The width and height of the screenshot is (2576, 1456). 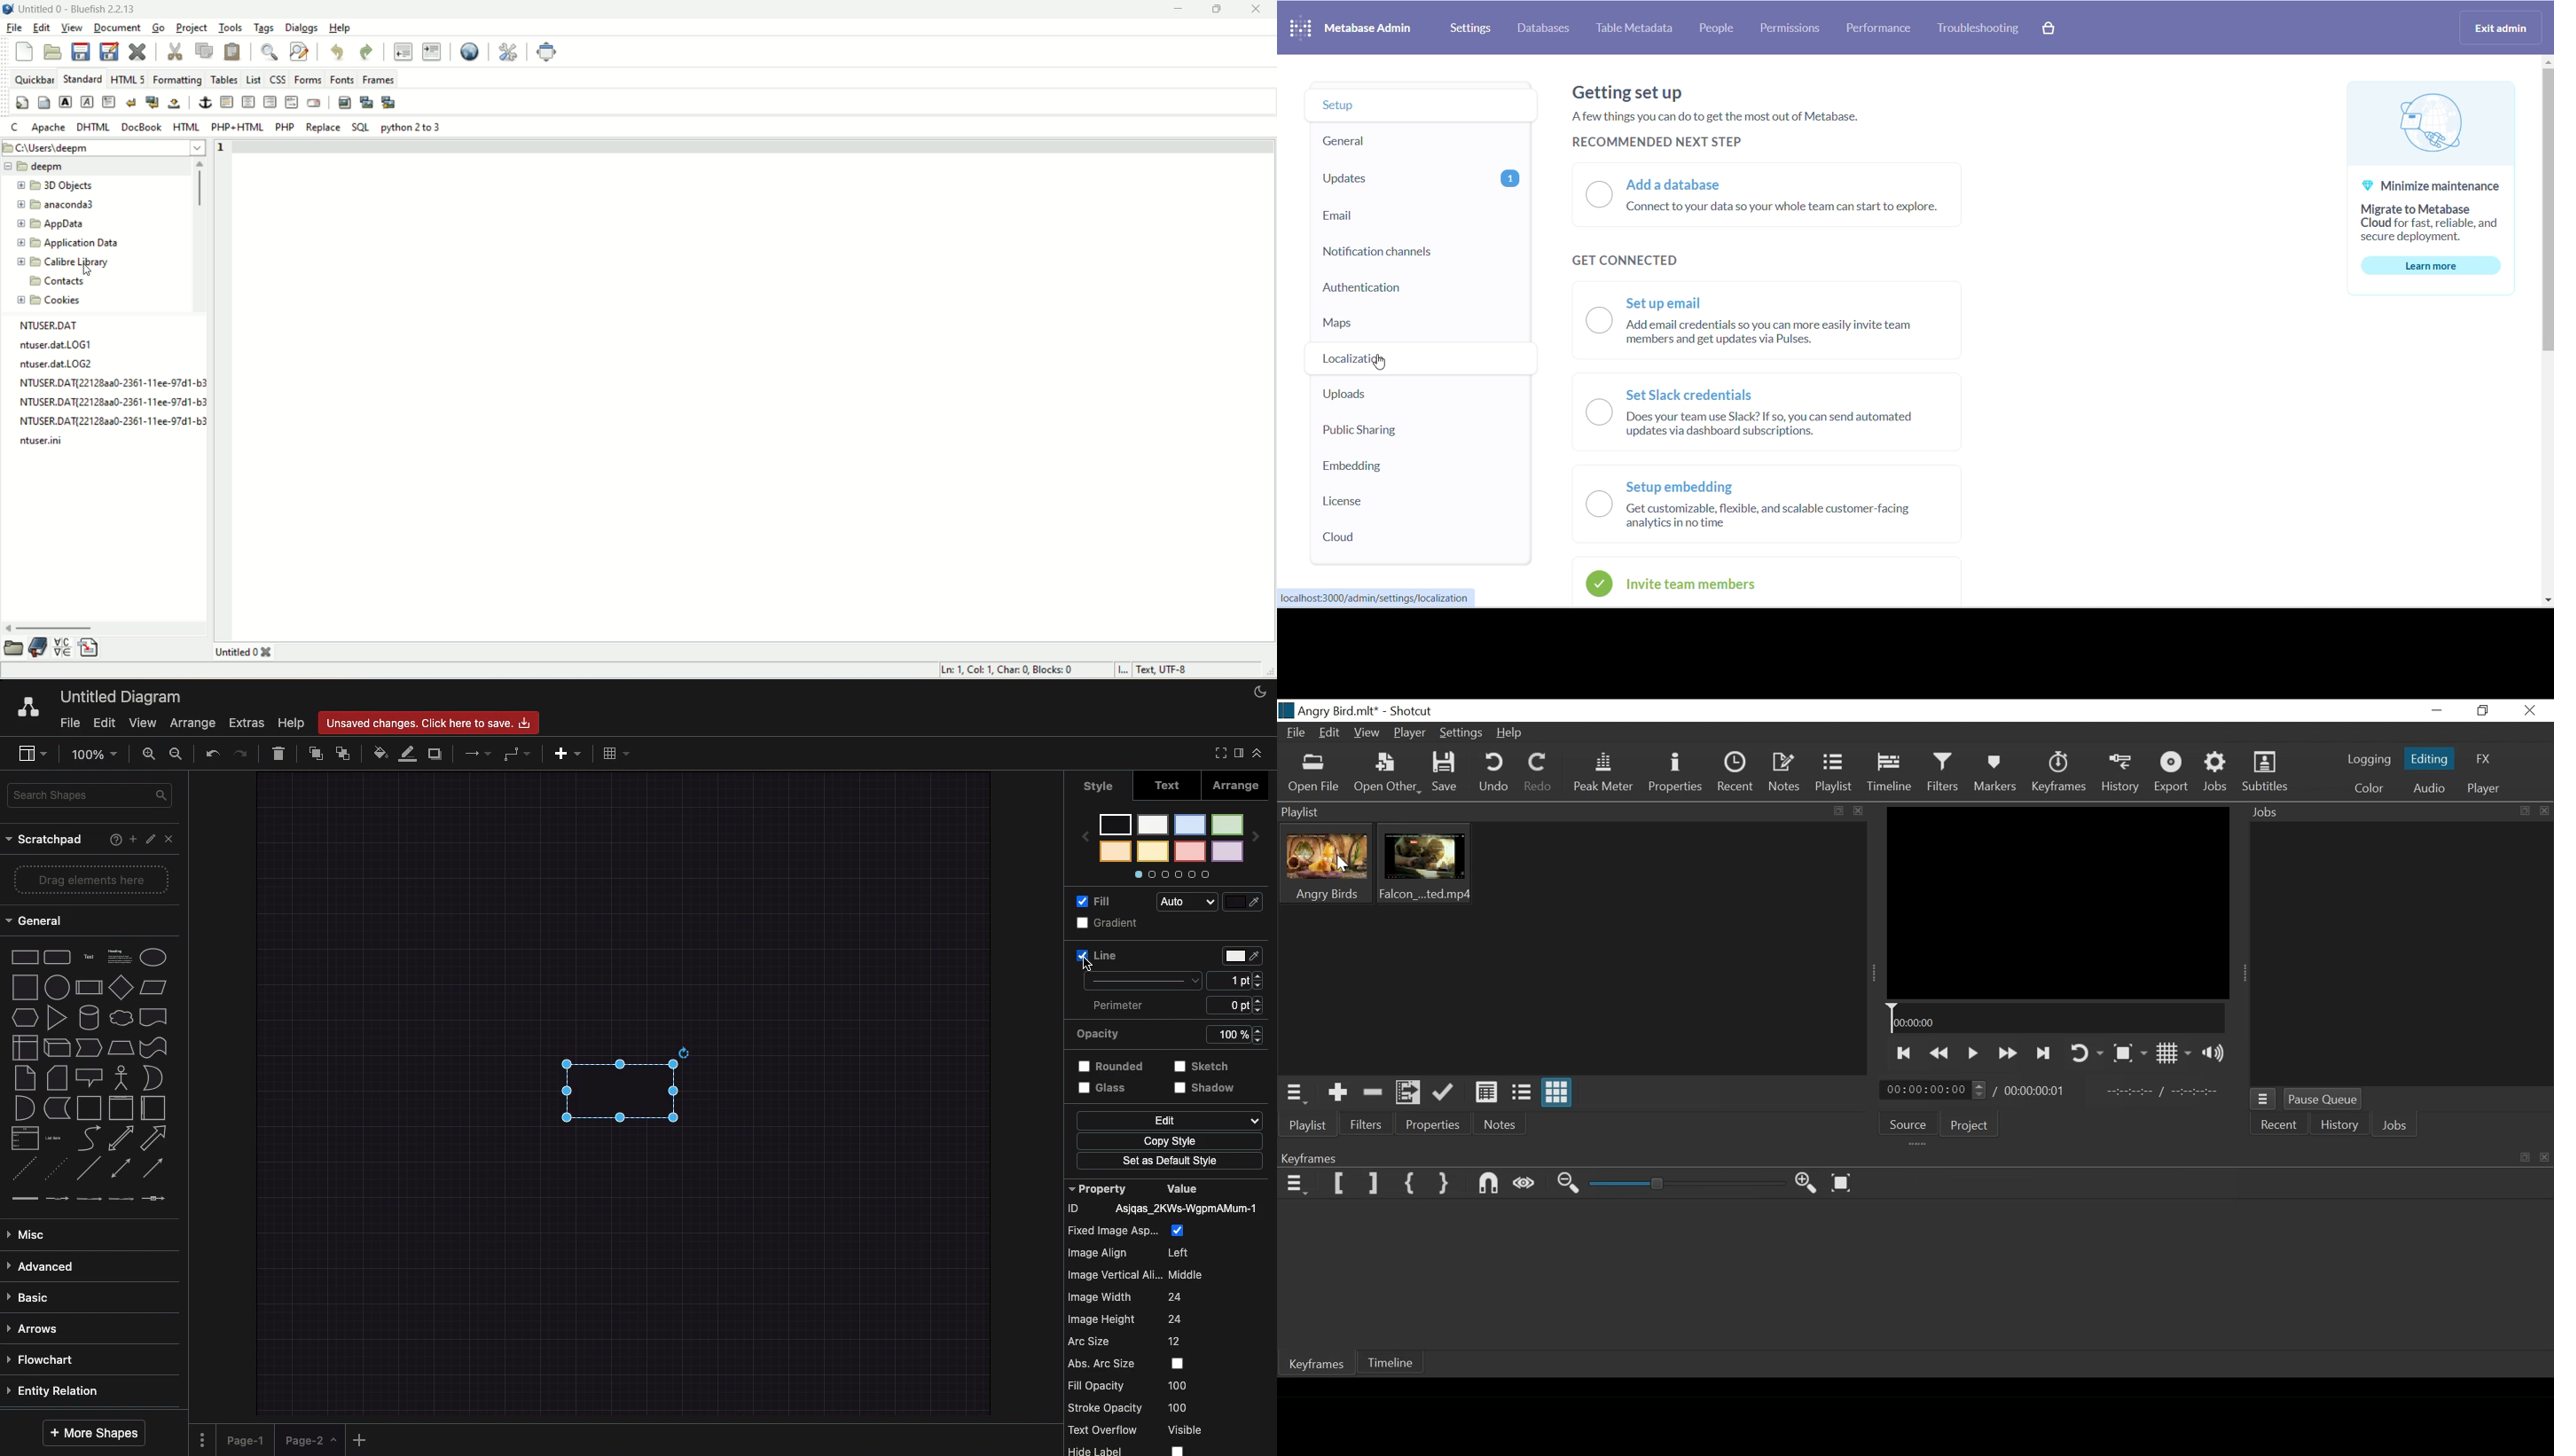 What do you see at coordinates (2420, 127) in the screenshot?
I see `logo` at bounding box center [2420, 127].